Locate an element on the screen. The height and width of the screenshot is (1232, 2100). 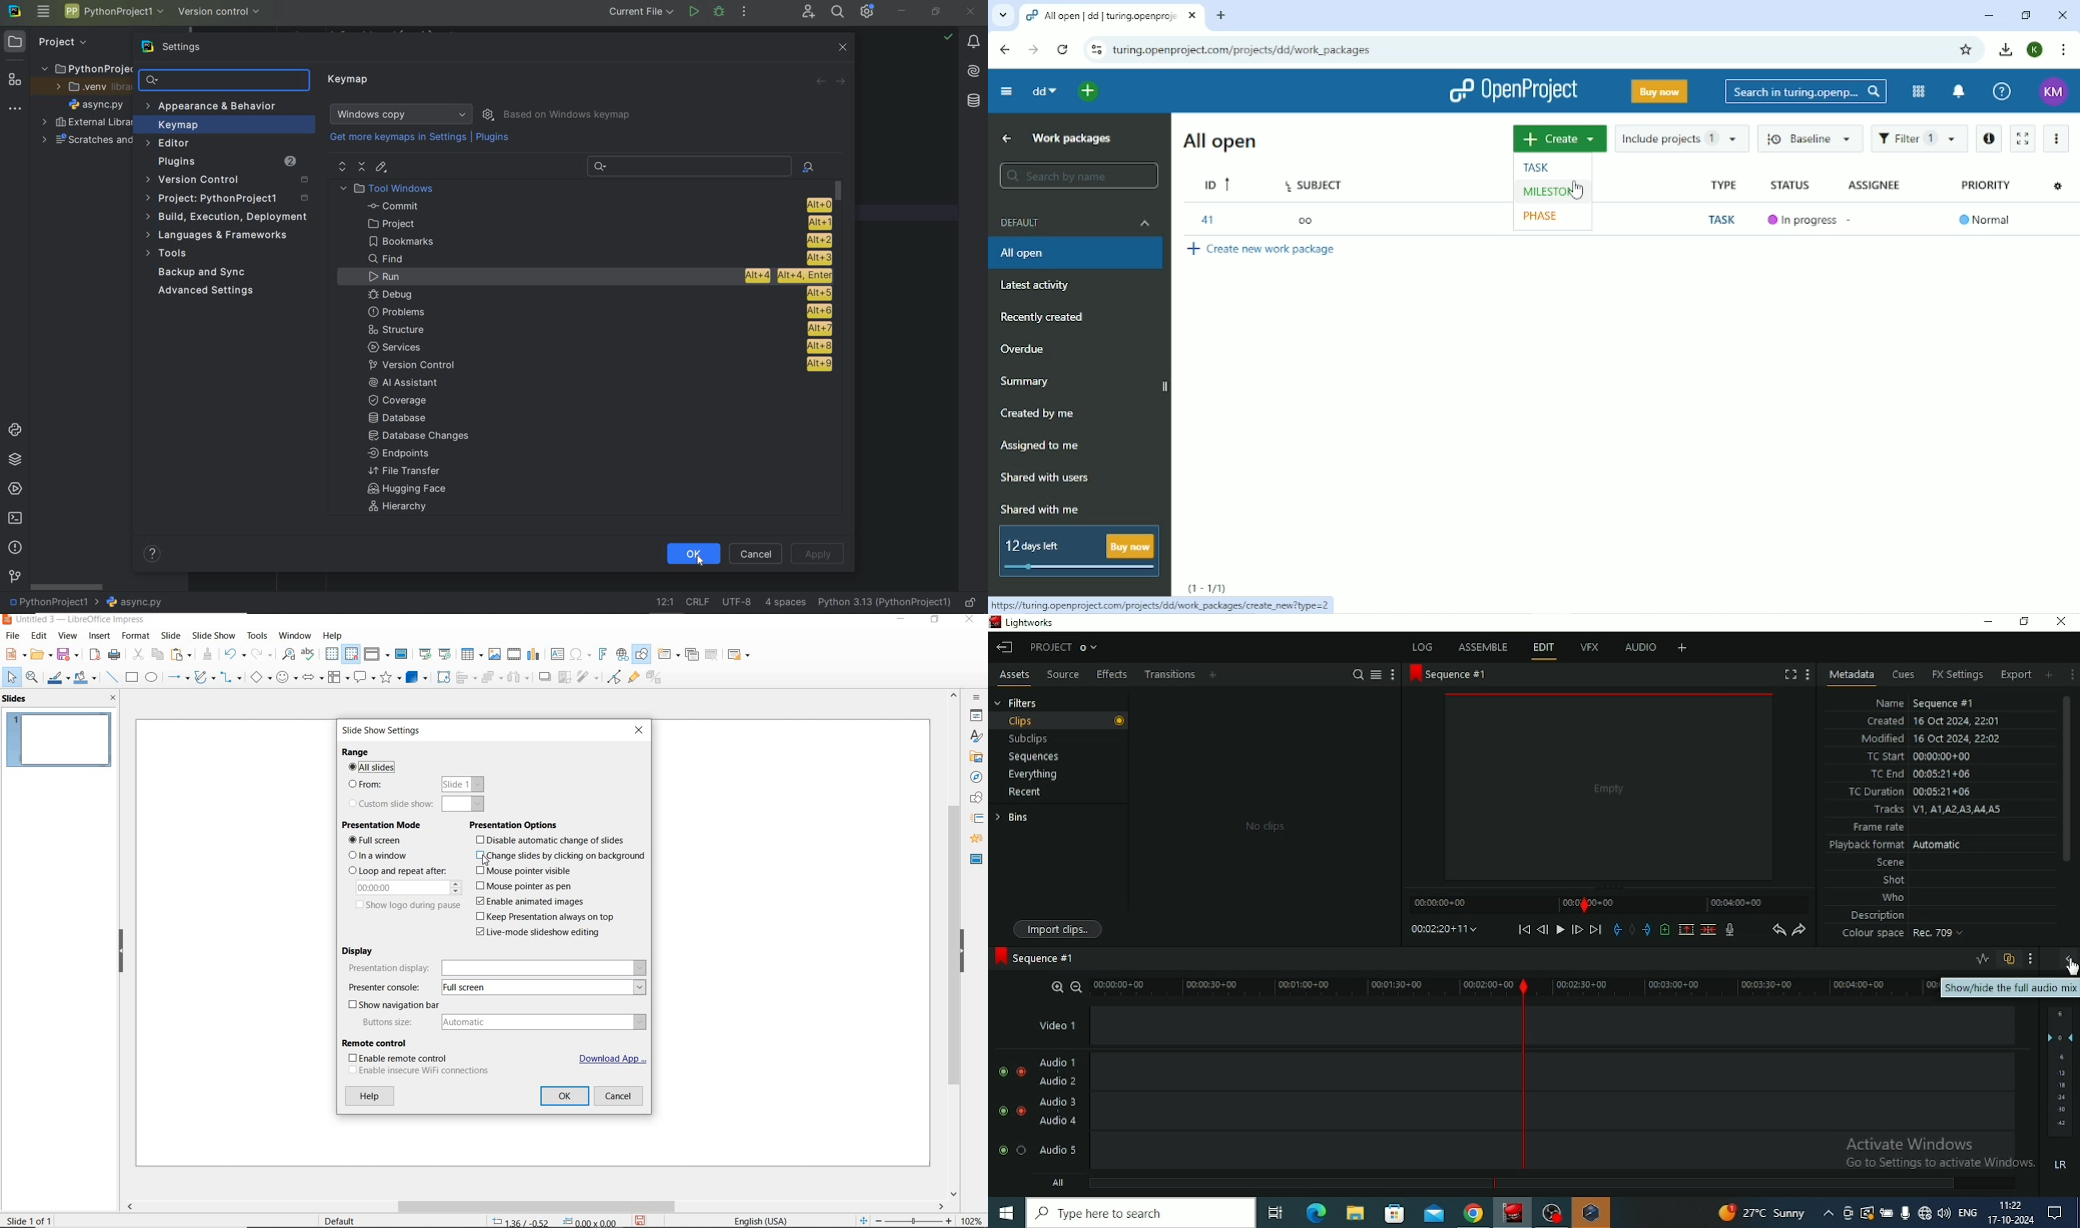
EDIT is located at coordinates (38, 636).